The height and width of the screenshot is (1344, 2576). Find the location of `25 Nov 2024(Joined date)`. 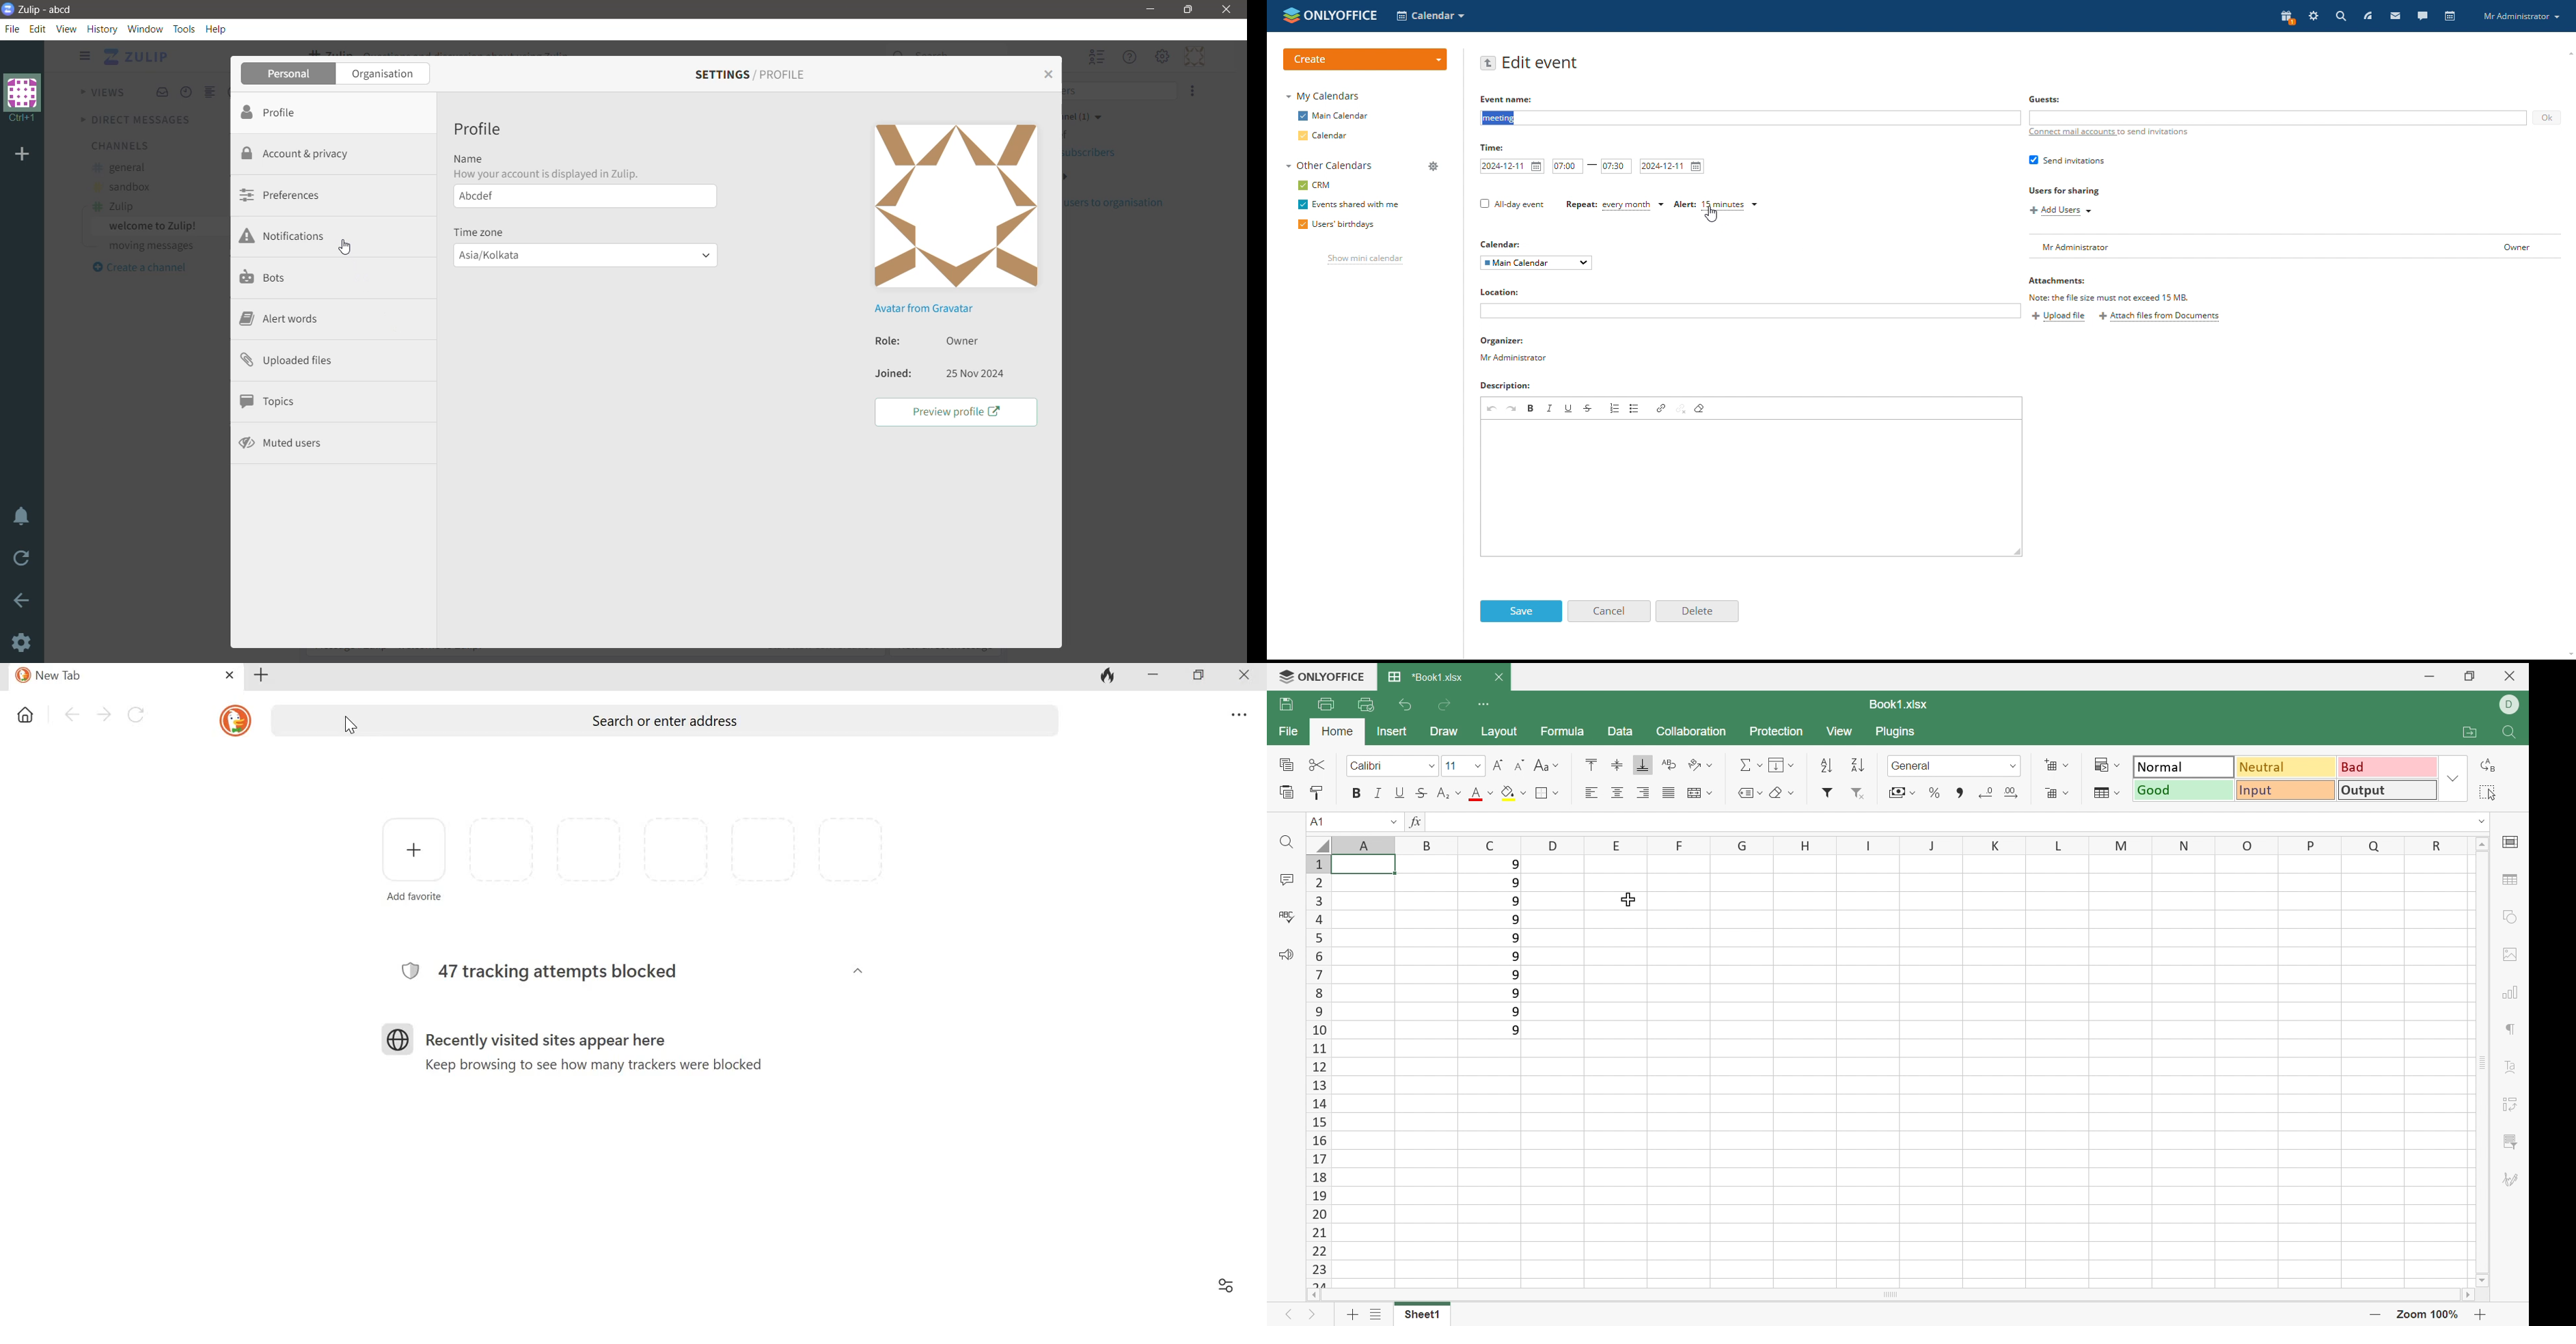

25 Nov 2024(Joined date) is located at coordinates (977, 376).